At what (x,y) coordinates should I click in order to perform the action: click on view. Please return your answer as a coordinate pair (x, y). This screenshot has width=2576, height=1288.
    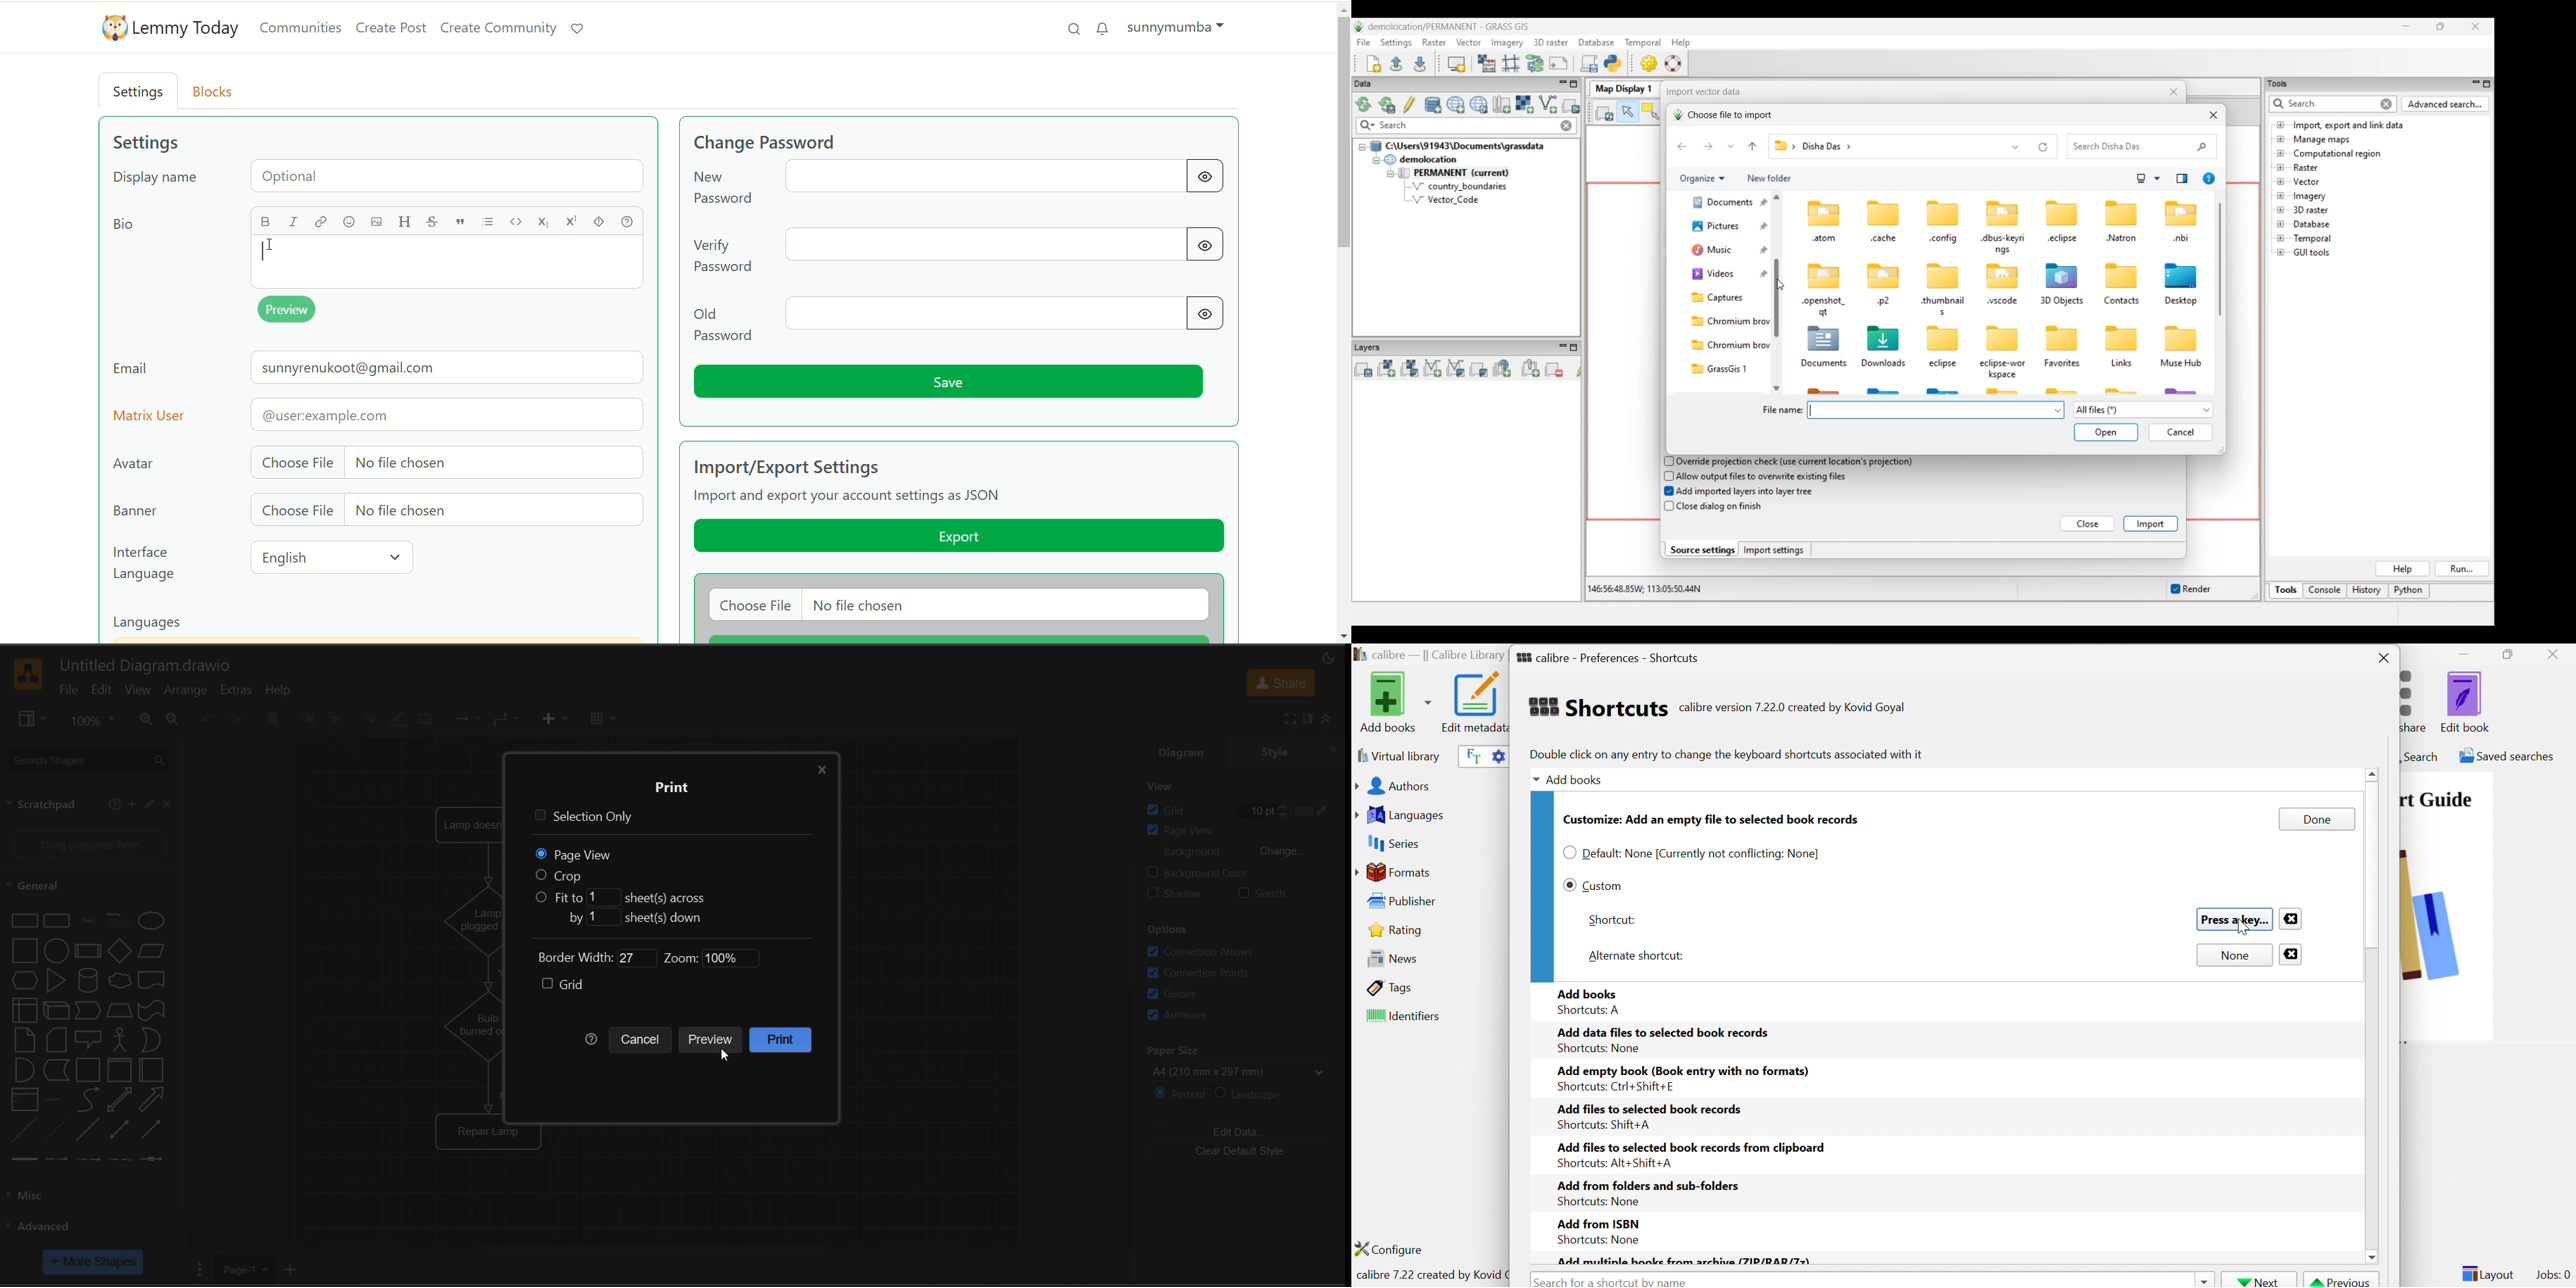
    Looking at the image, I should click on (1165, 785).